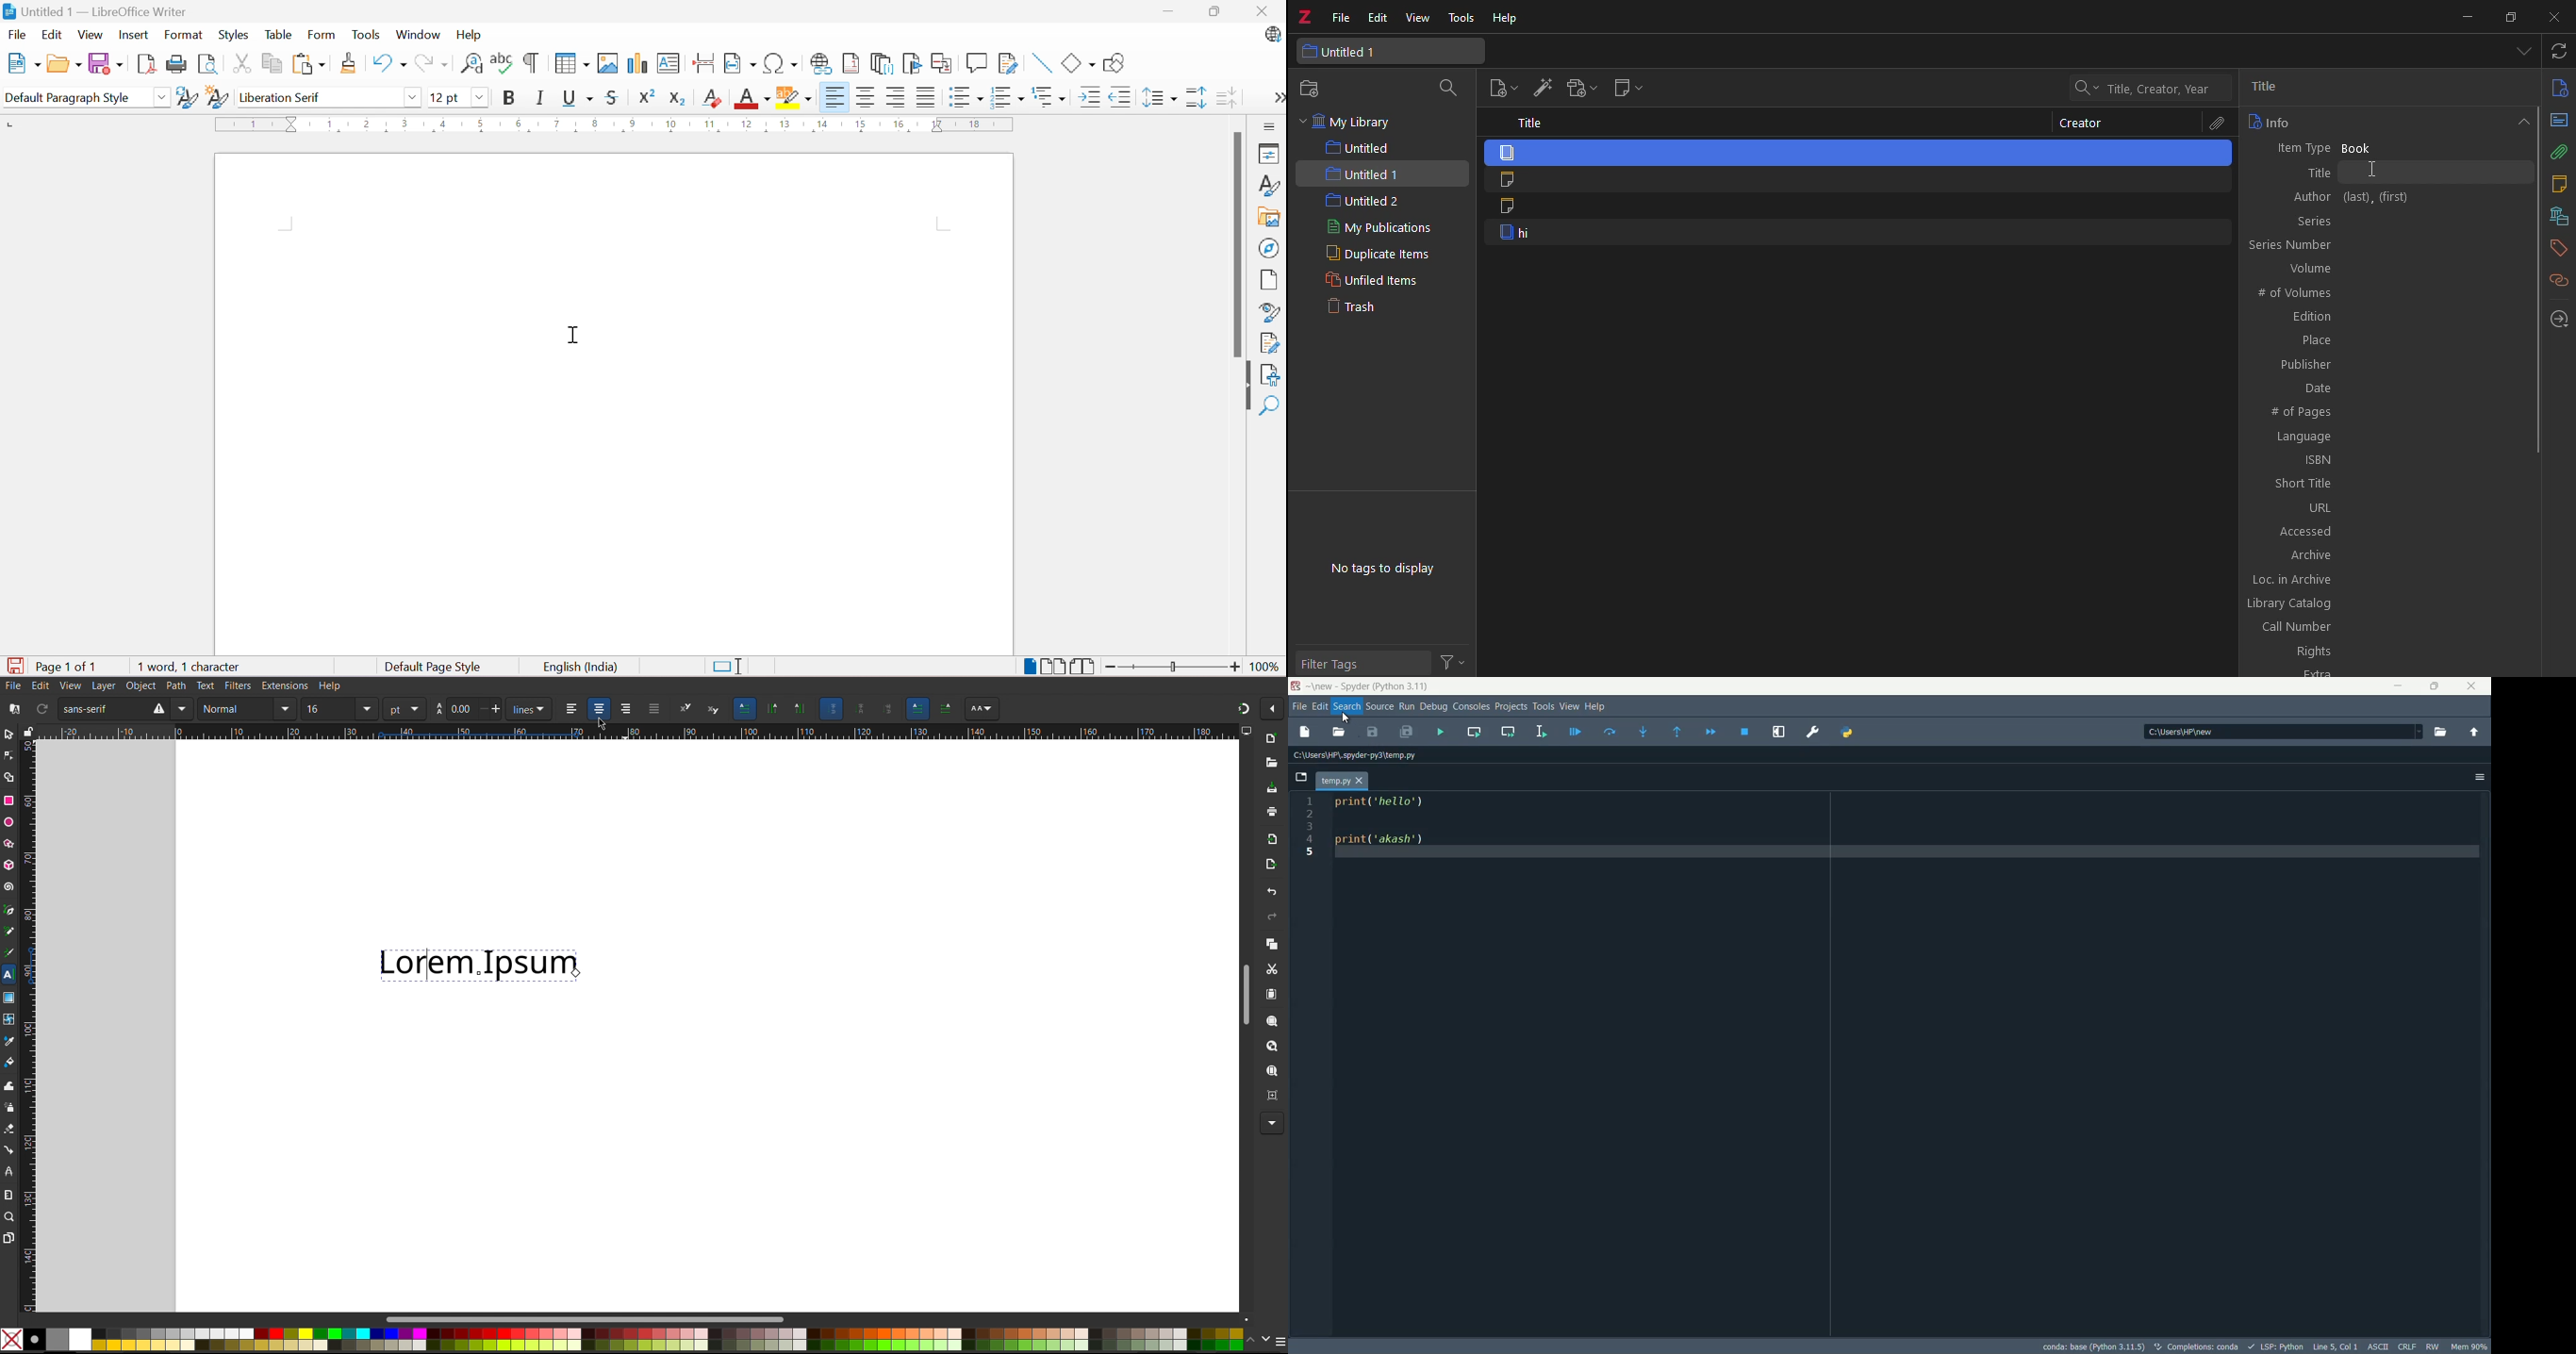  Describe the element at coordinates (896, 98) in the screenshot. I see `Align Right` at that location.